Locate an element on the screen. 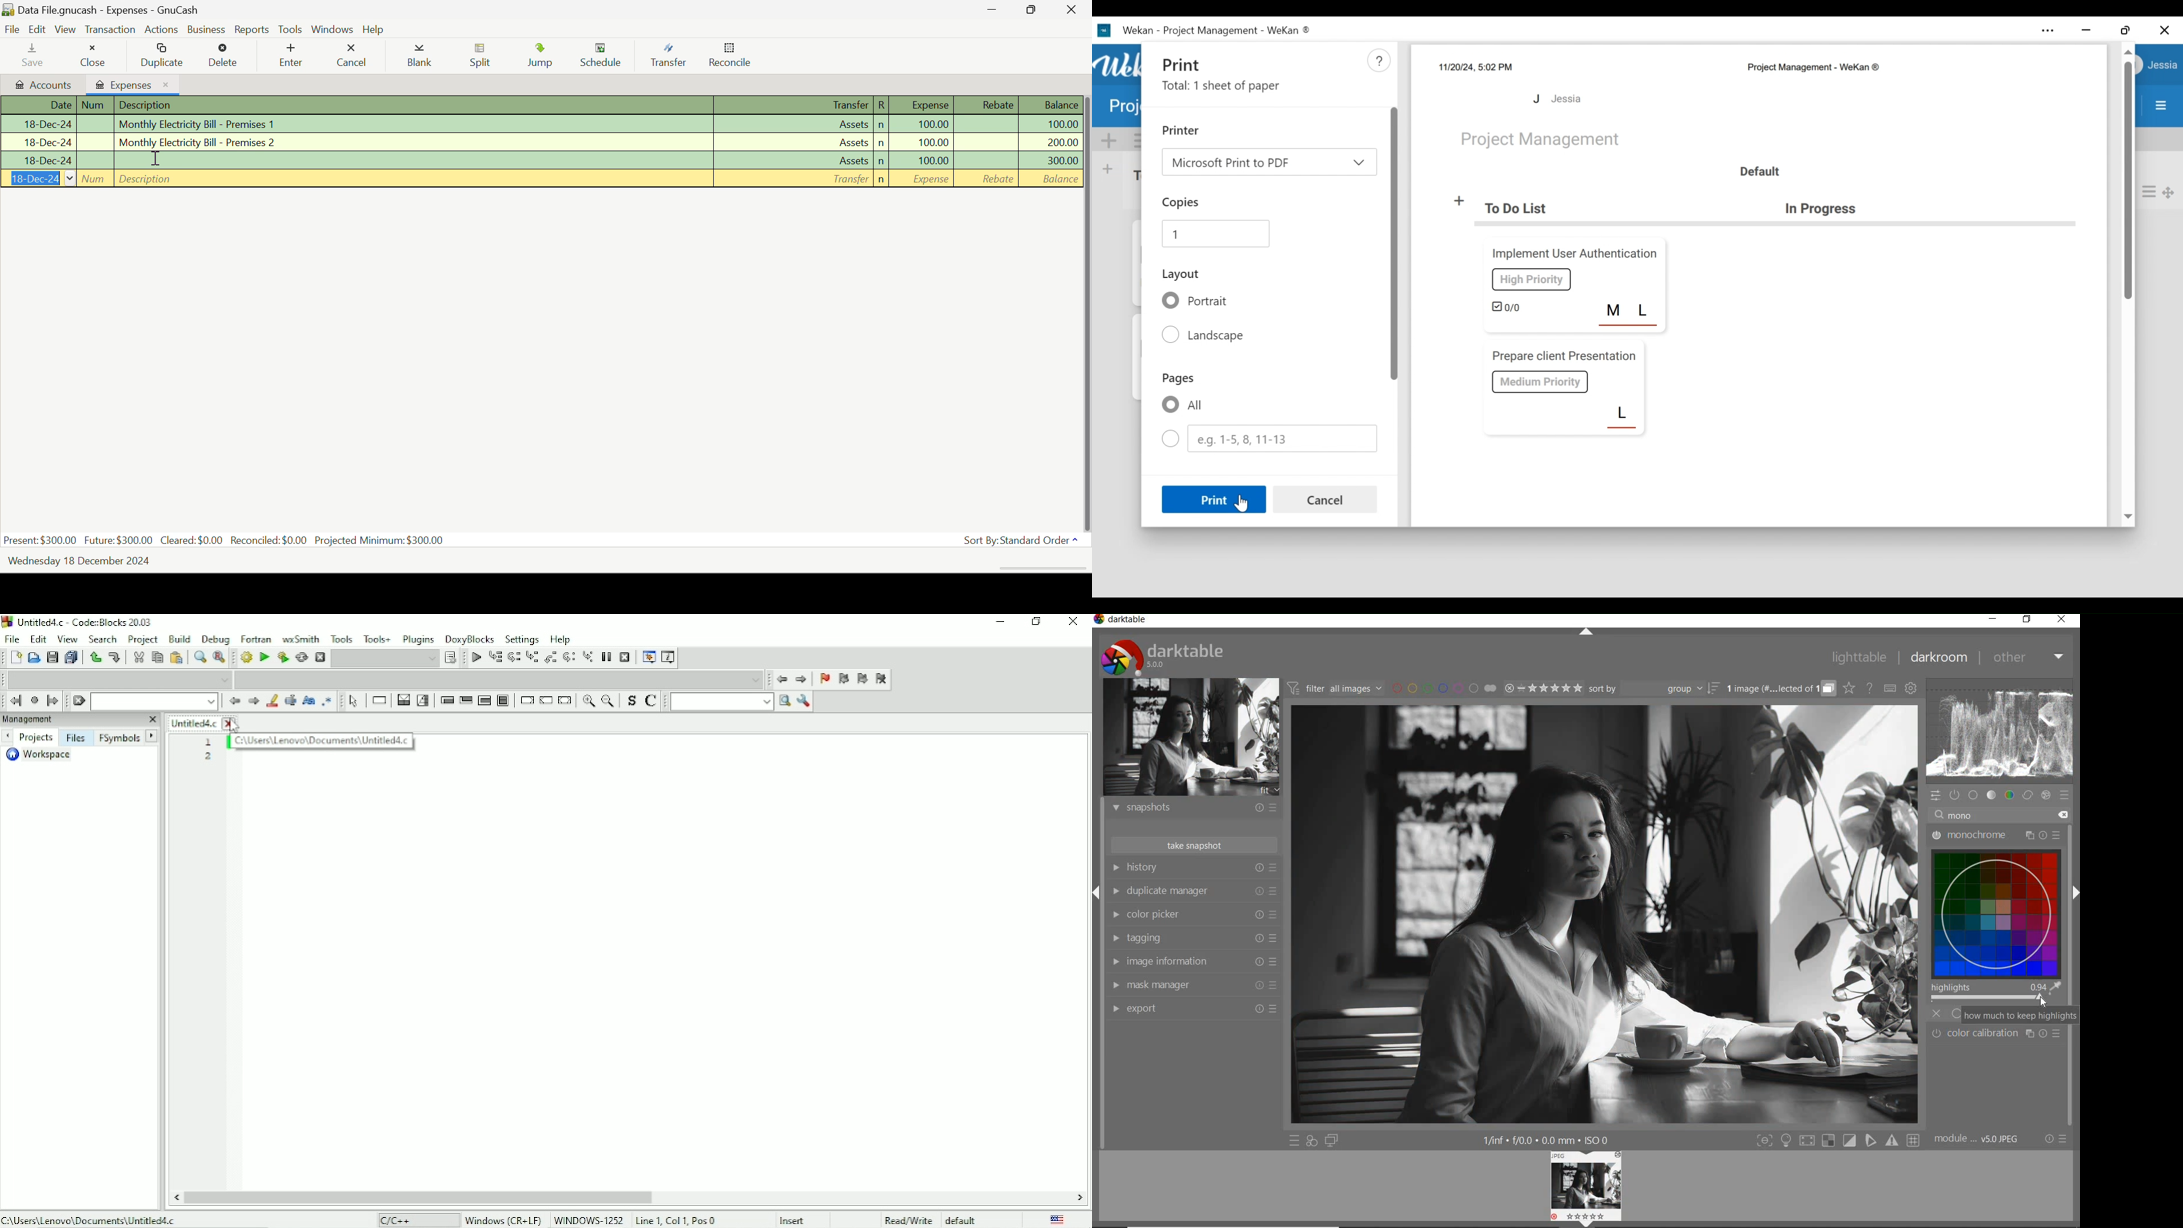  Transaction 2 is located at coordinates (542, 141).